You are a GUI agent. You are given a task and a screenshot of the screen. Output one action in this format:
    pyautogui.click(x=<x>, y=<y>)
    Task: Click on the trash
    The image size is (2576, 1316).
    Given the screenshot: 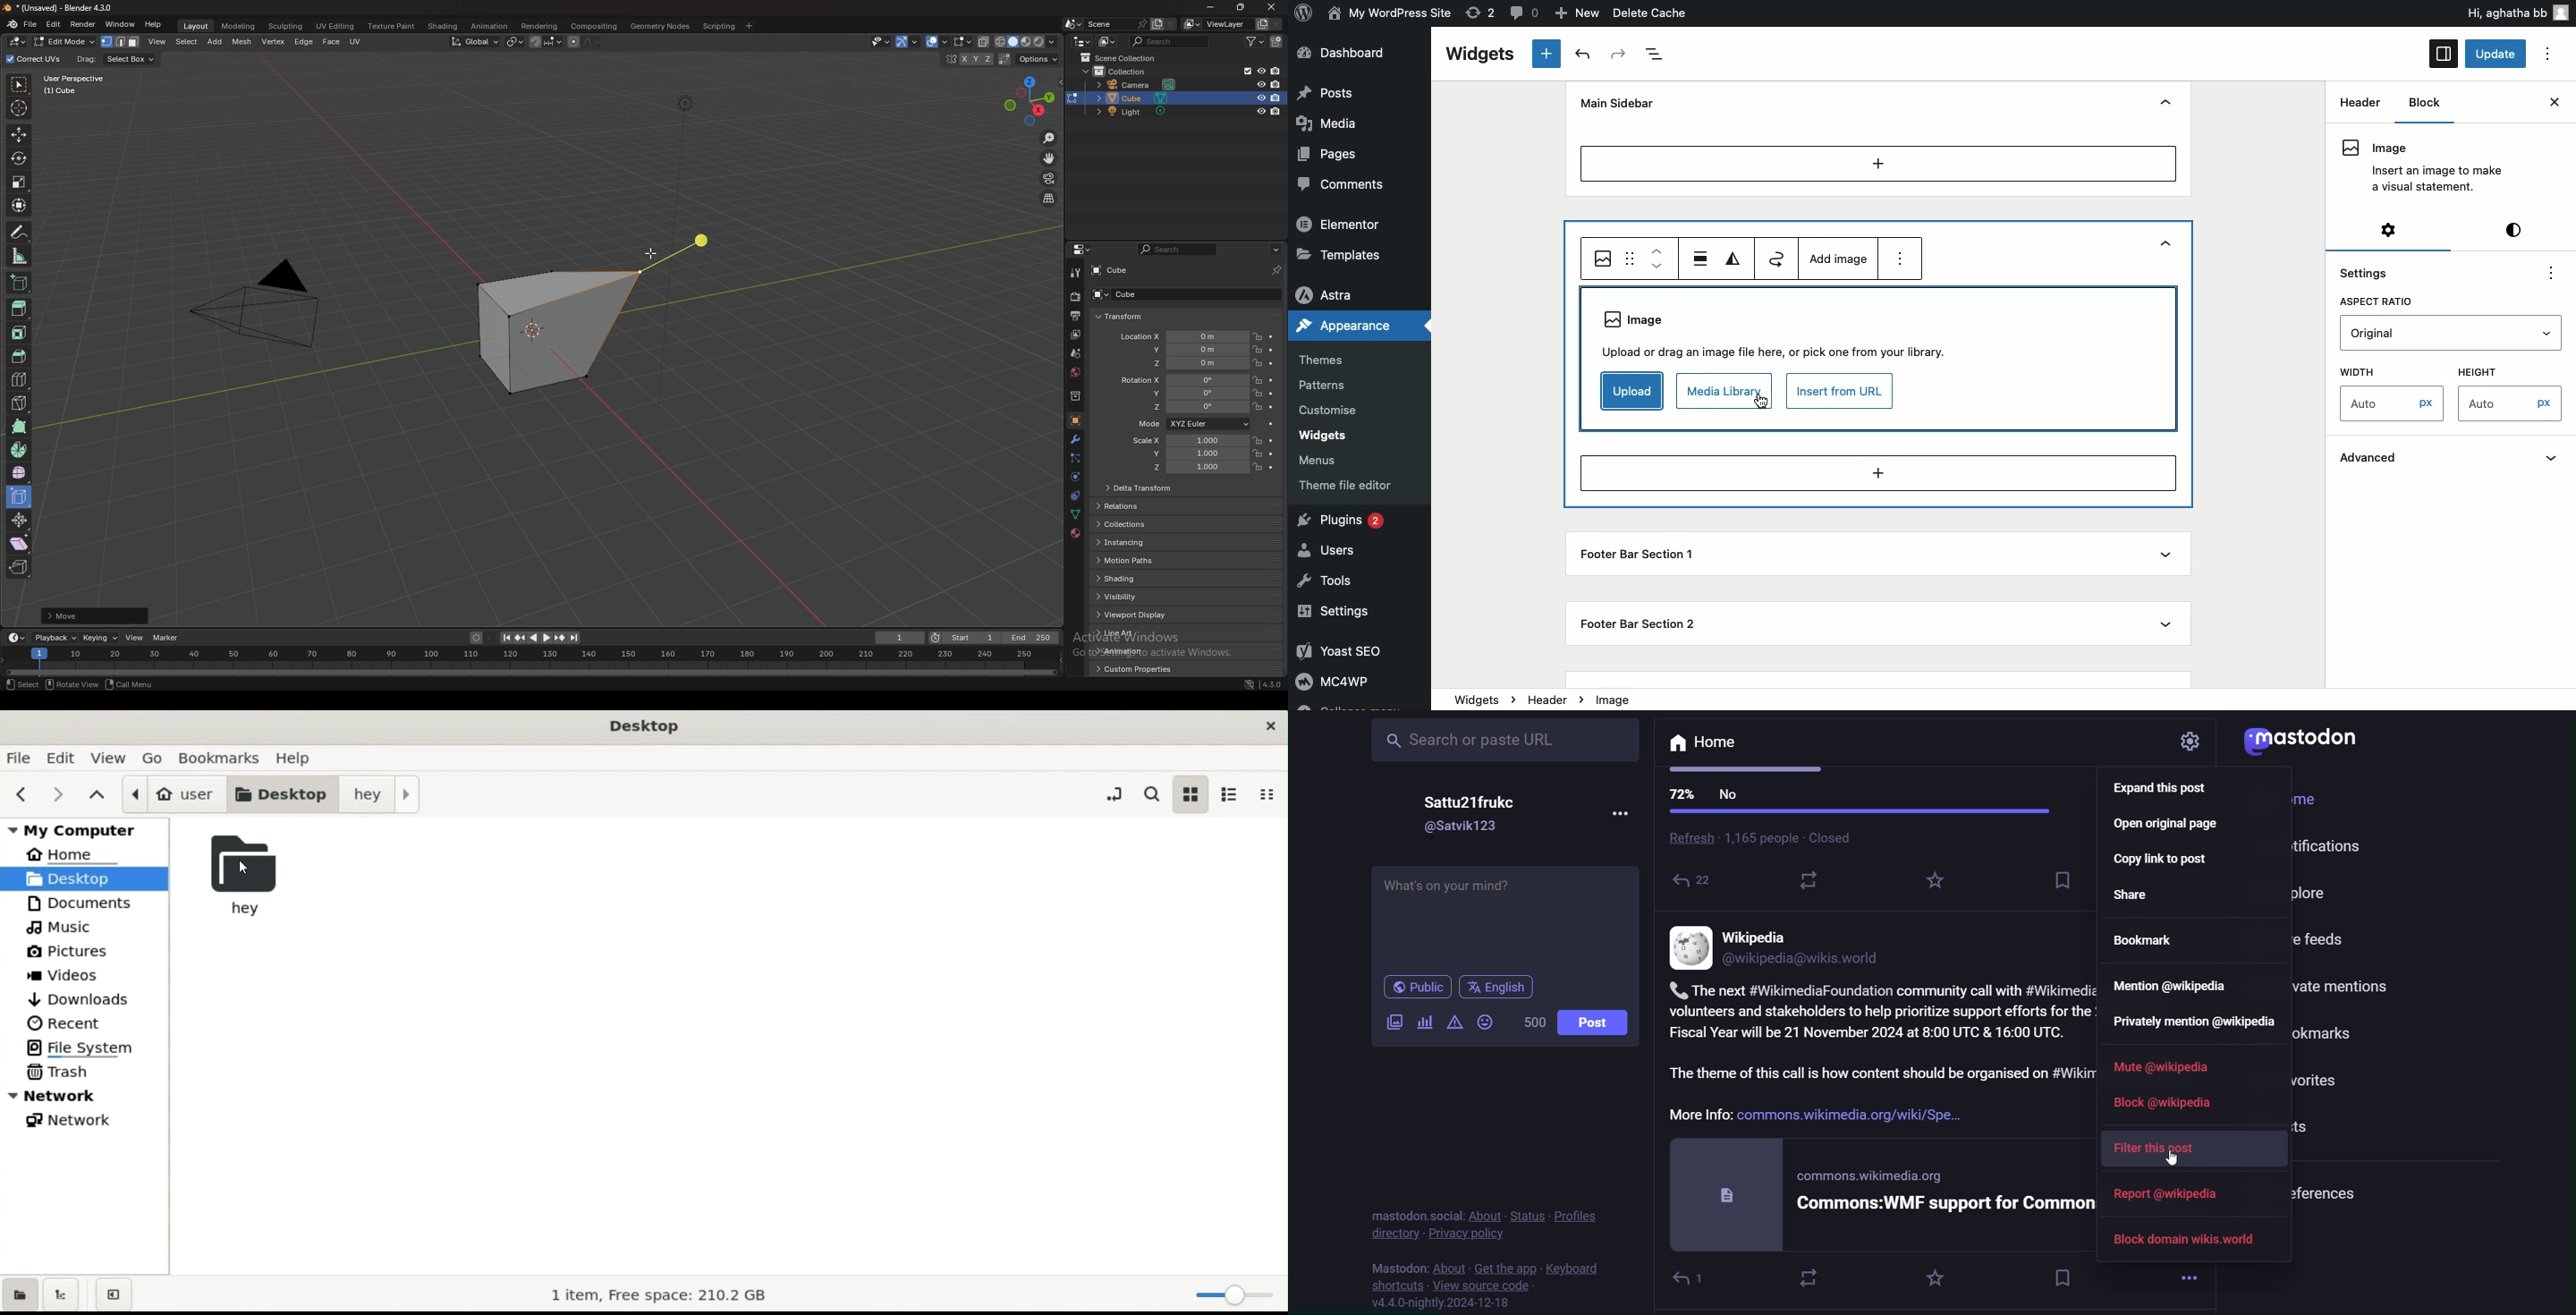 What is the action you would take?
    pyautogui.click(x=62, y=1071)
    